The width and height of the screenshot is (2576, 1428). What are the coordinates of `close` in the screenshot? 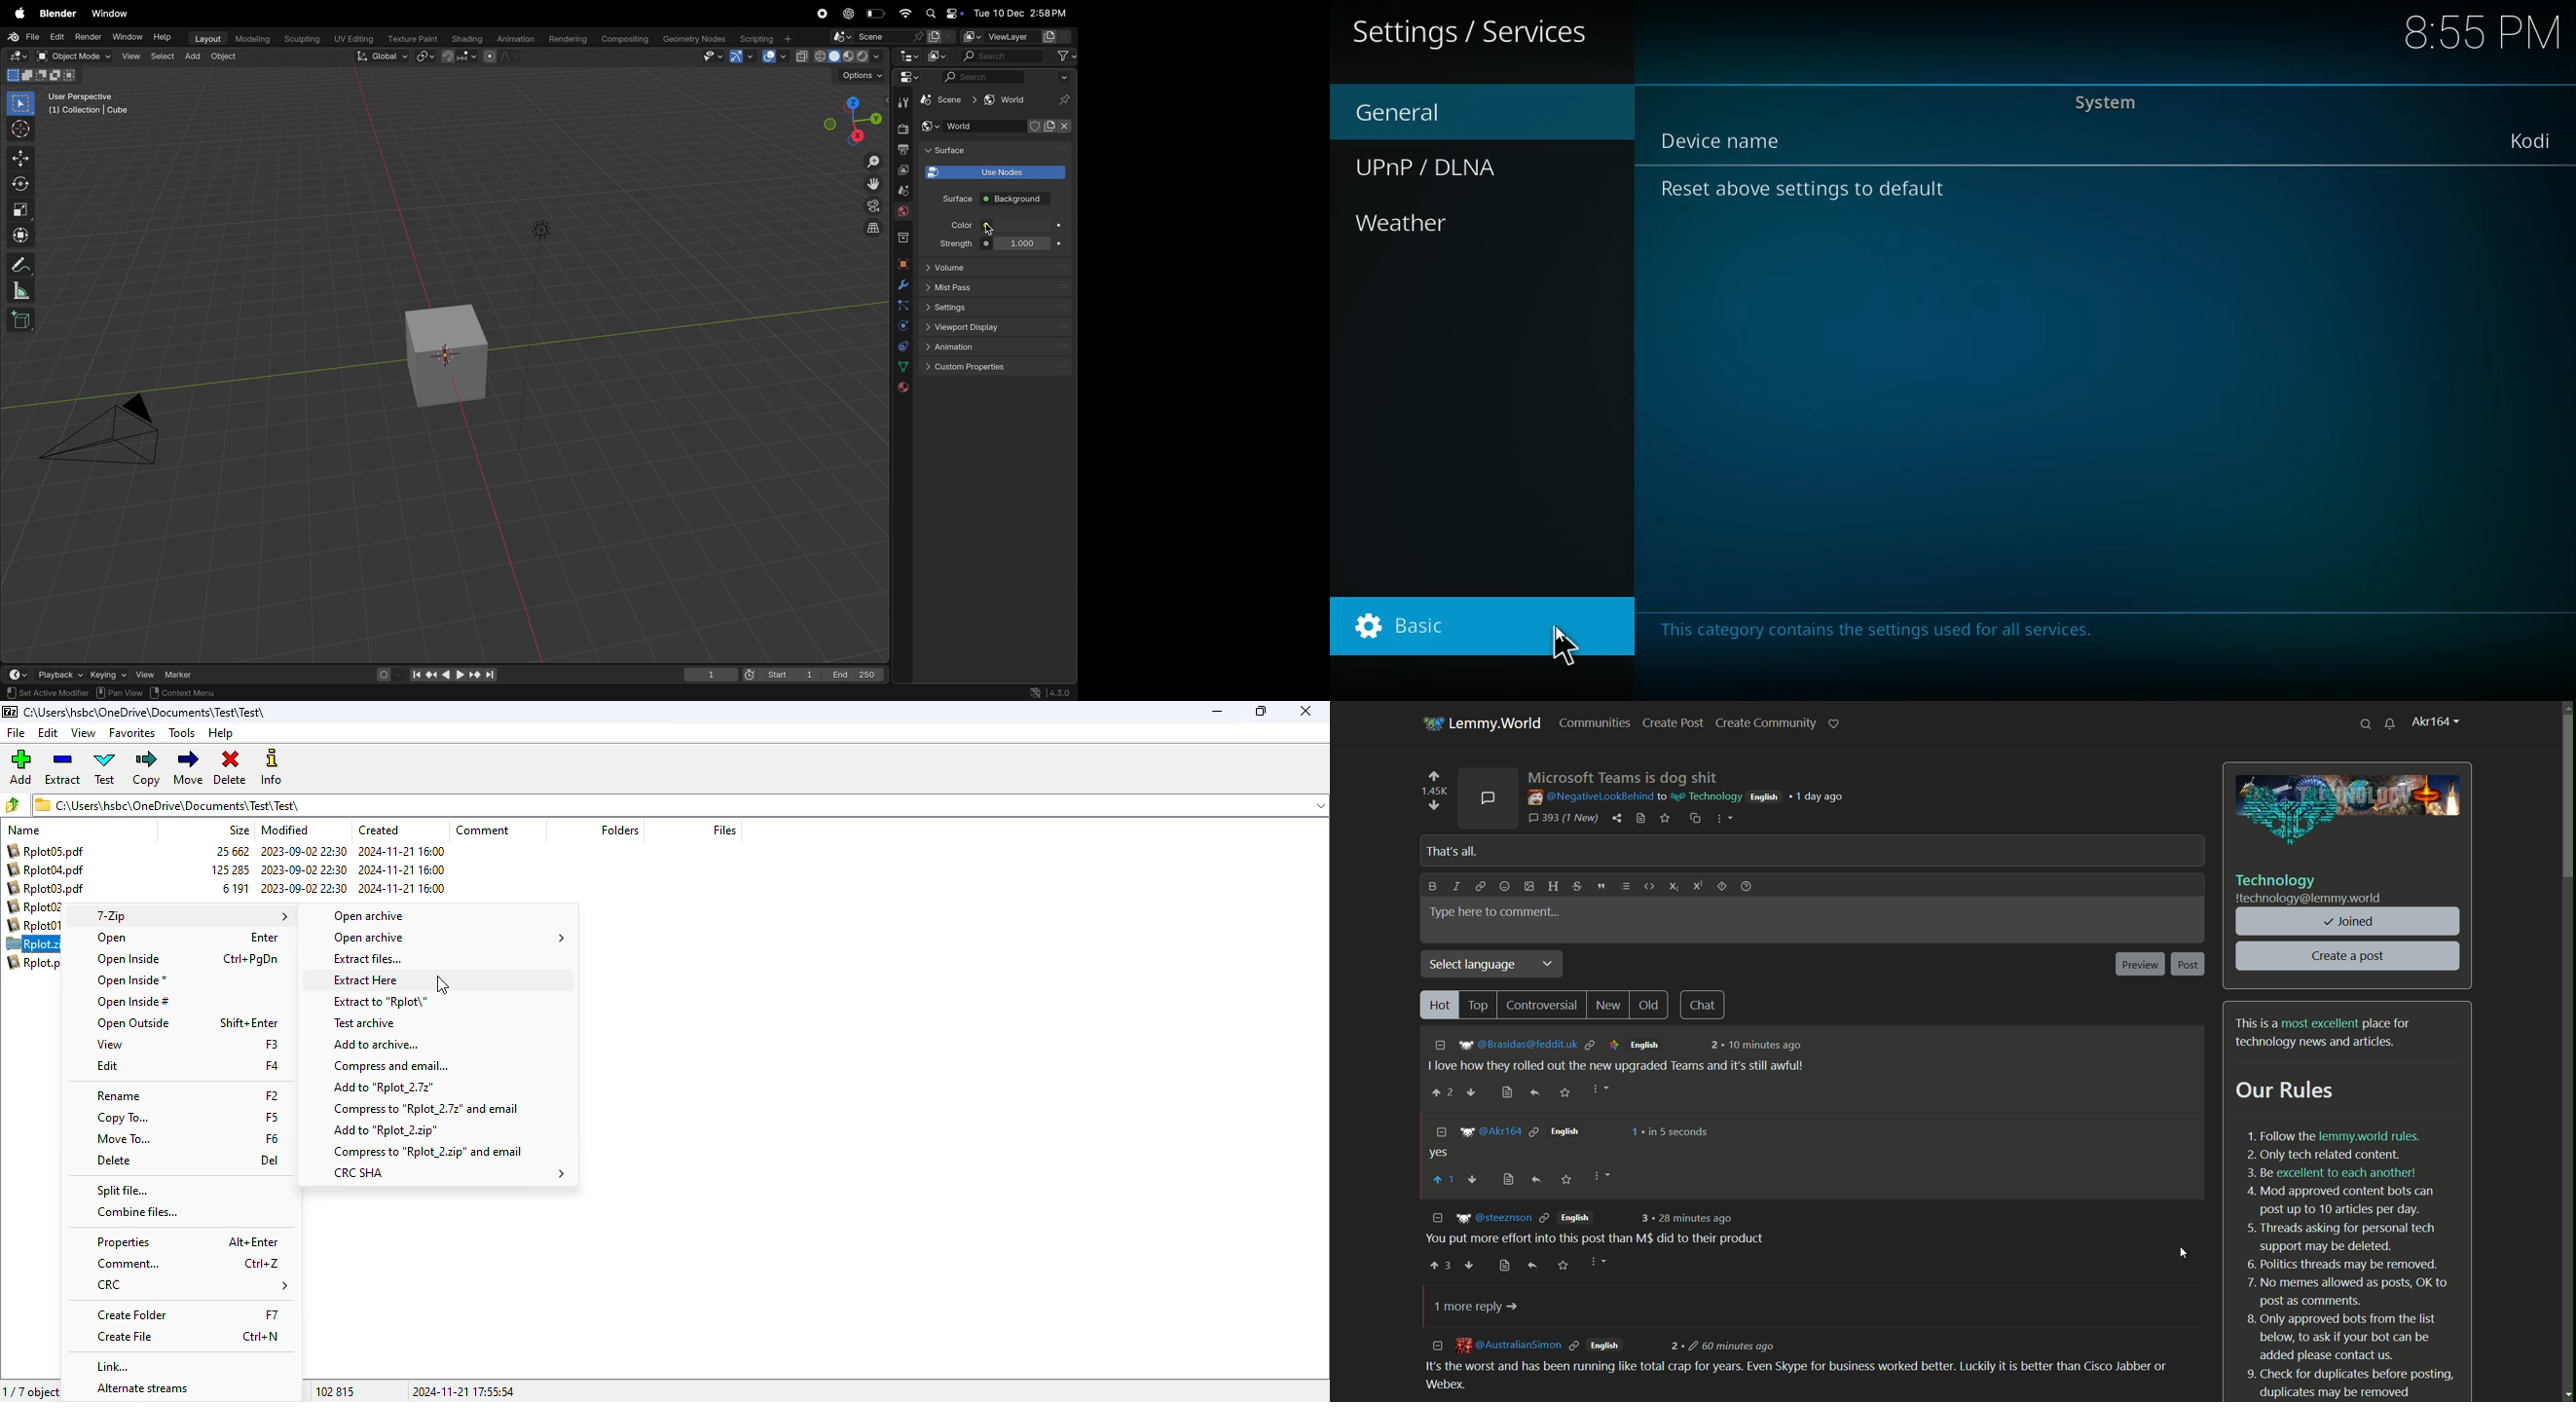 It's located at (1060, 131).